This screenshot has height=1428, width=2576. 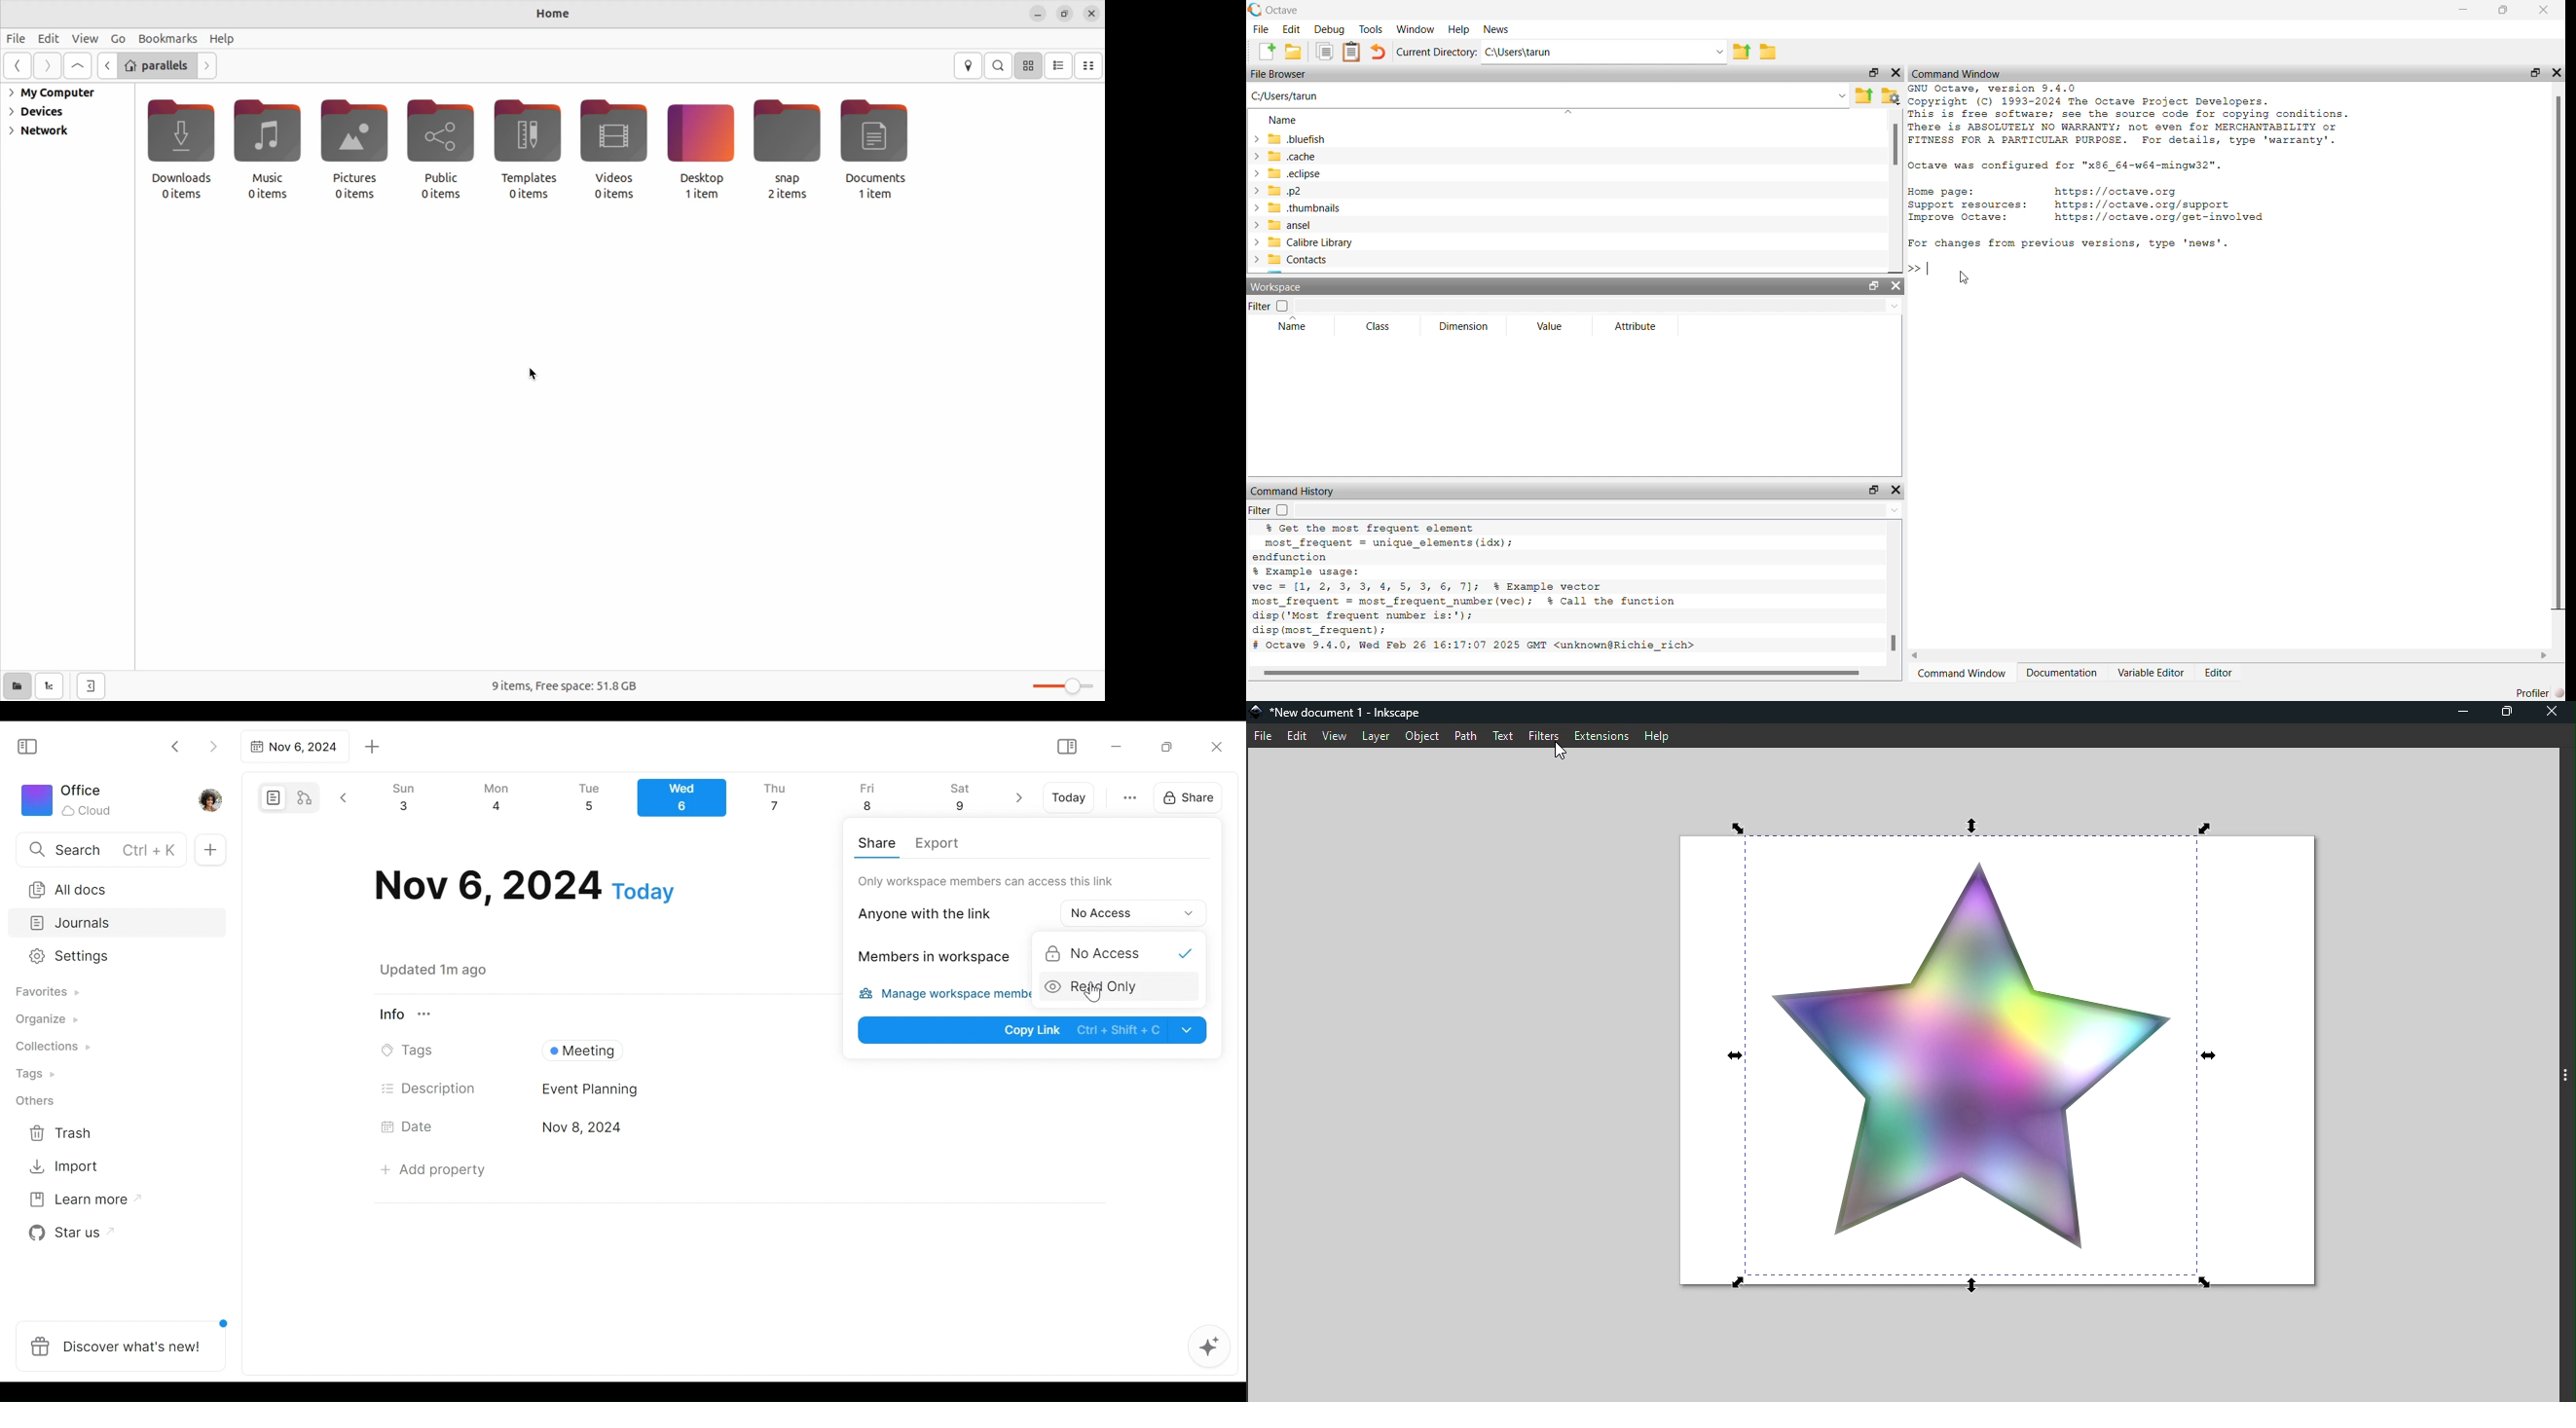 I want to click on close, so click(x=2543, y=10).